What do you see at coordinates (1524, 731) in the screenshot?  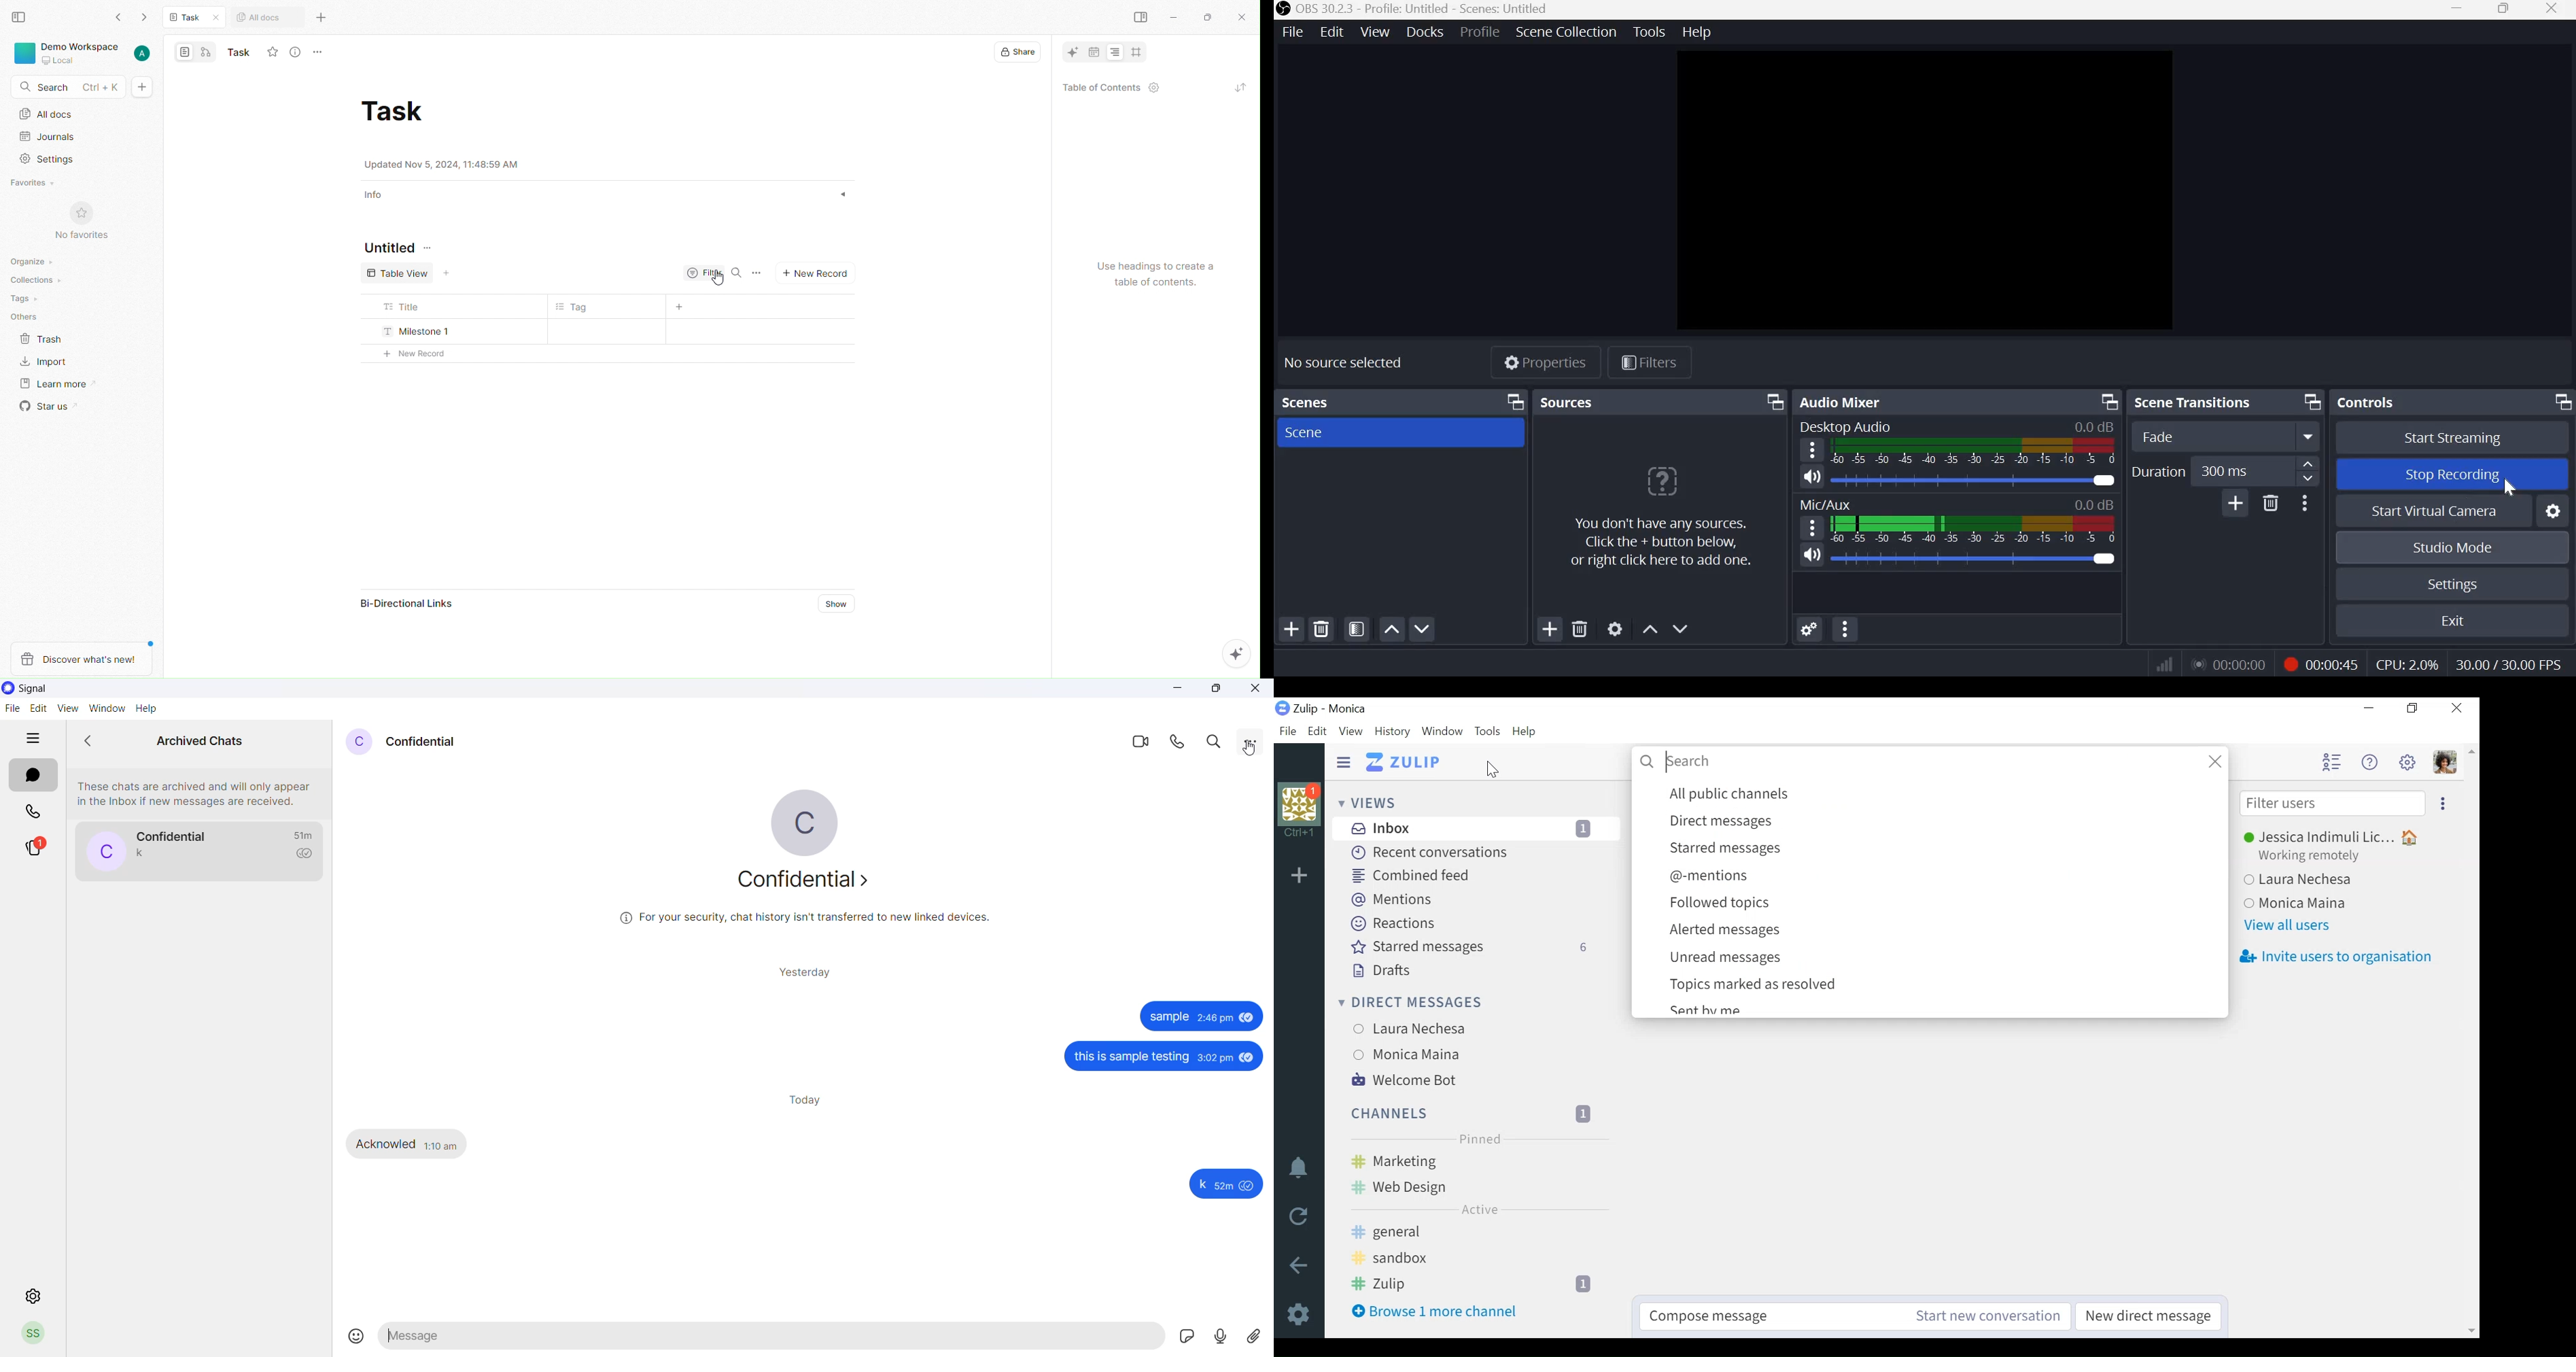 I see `Help` at bounding box center [1524, 731].